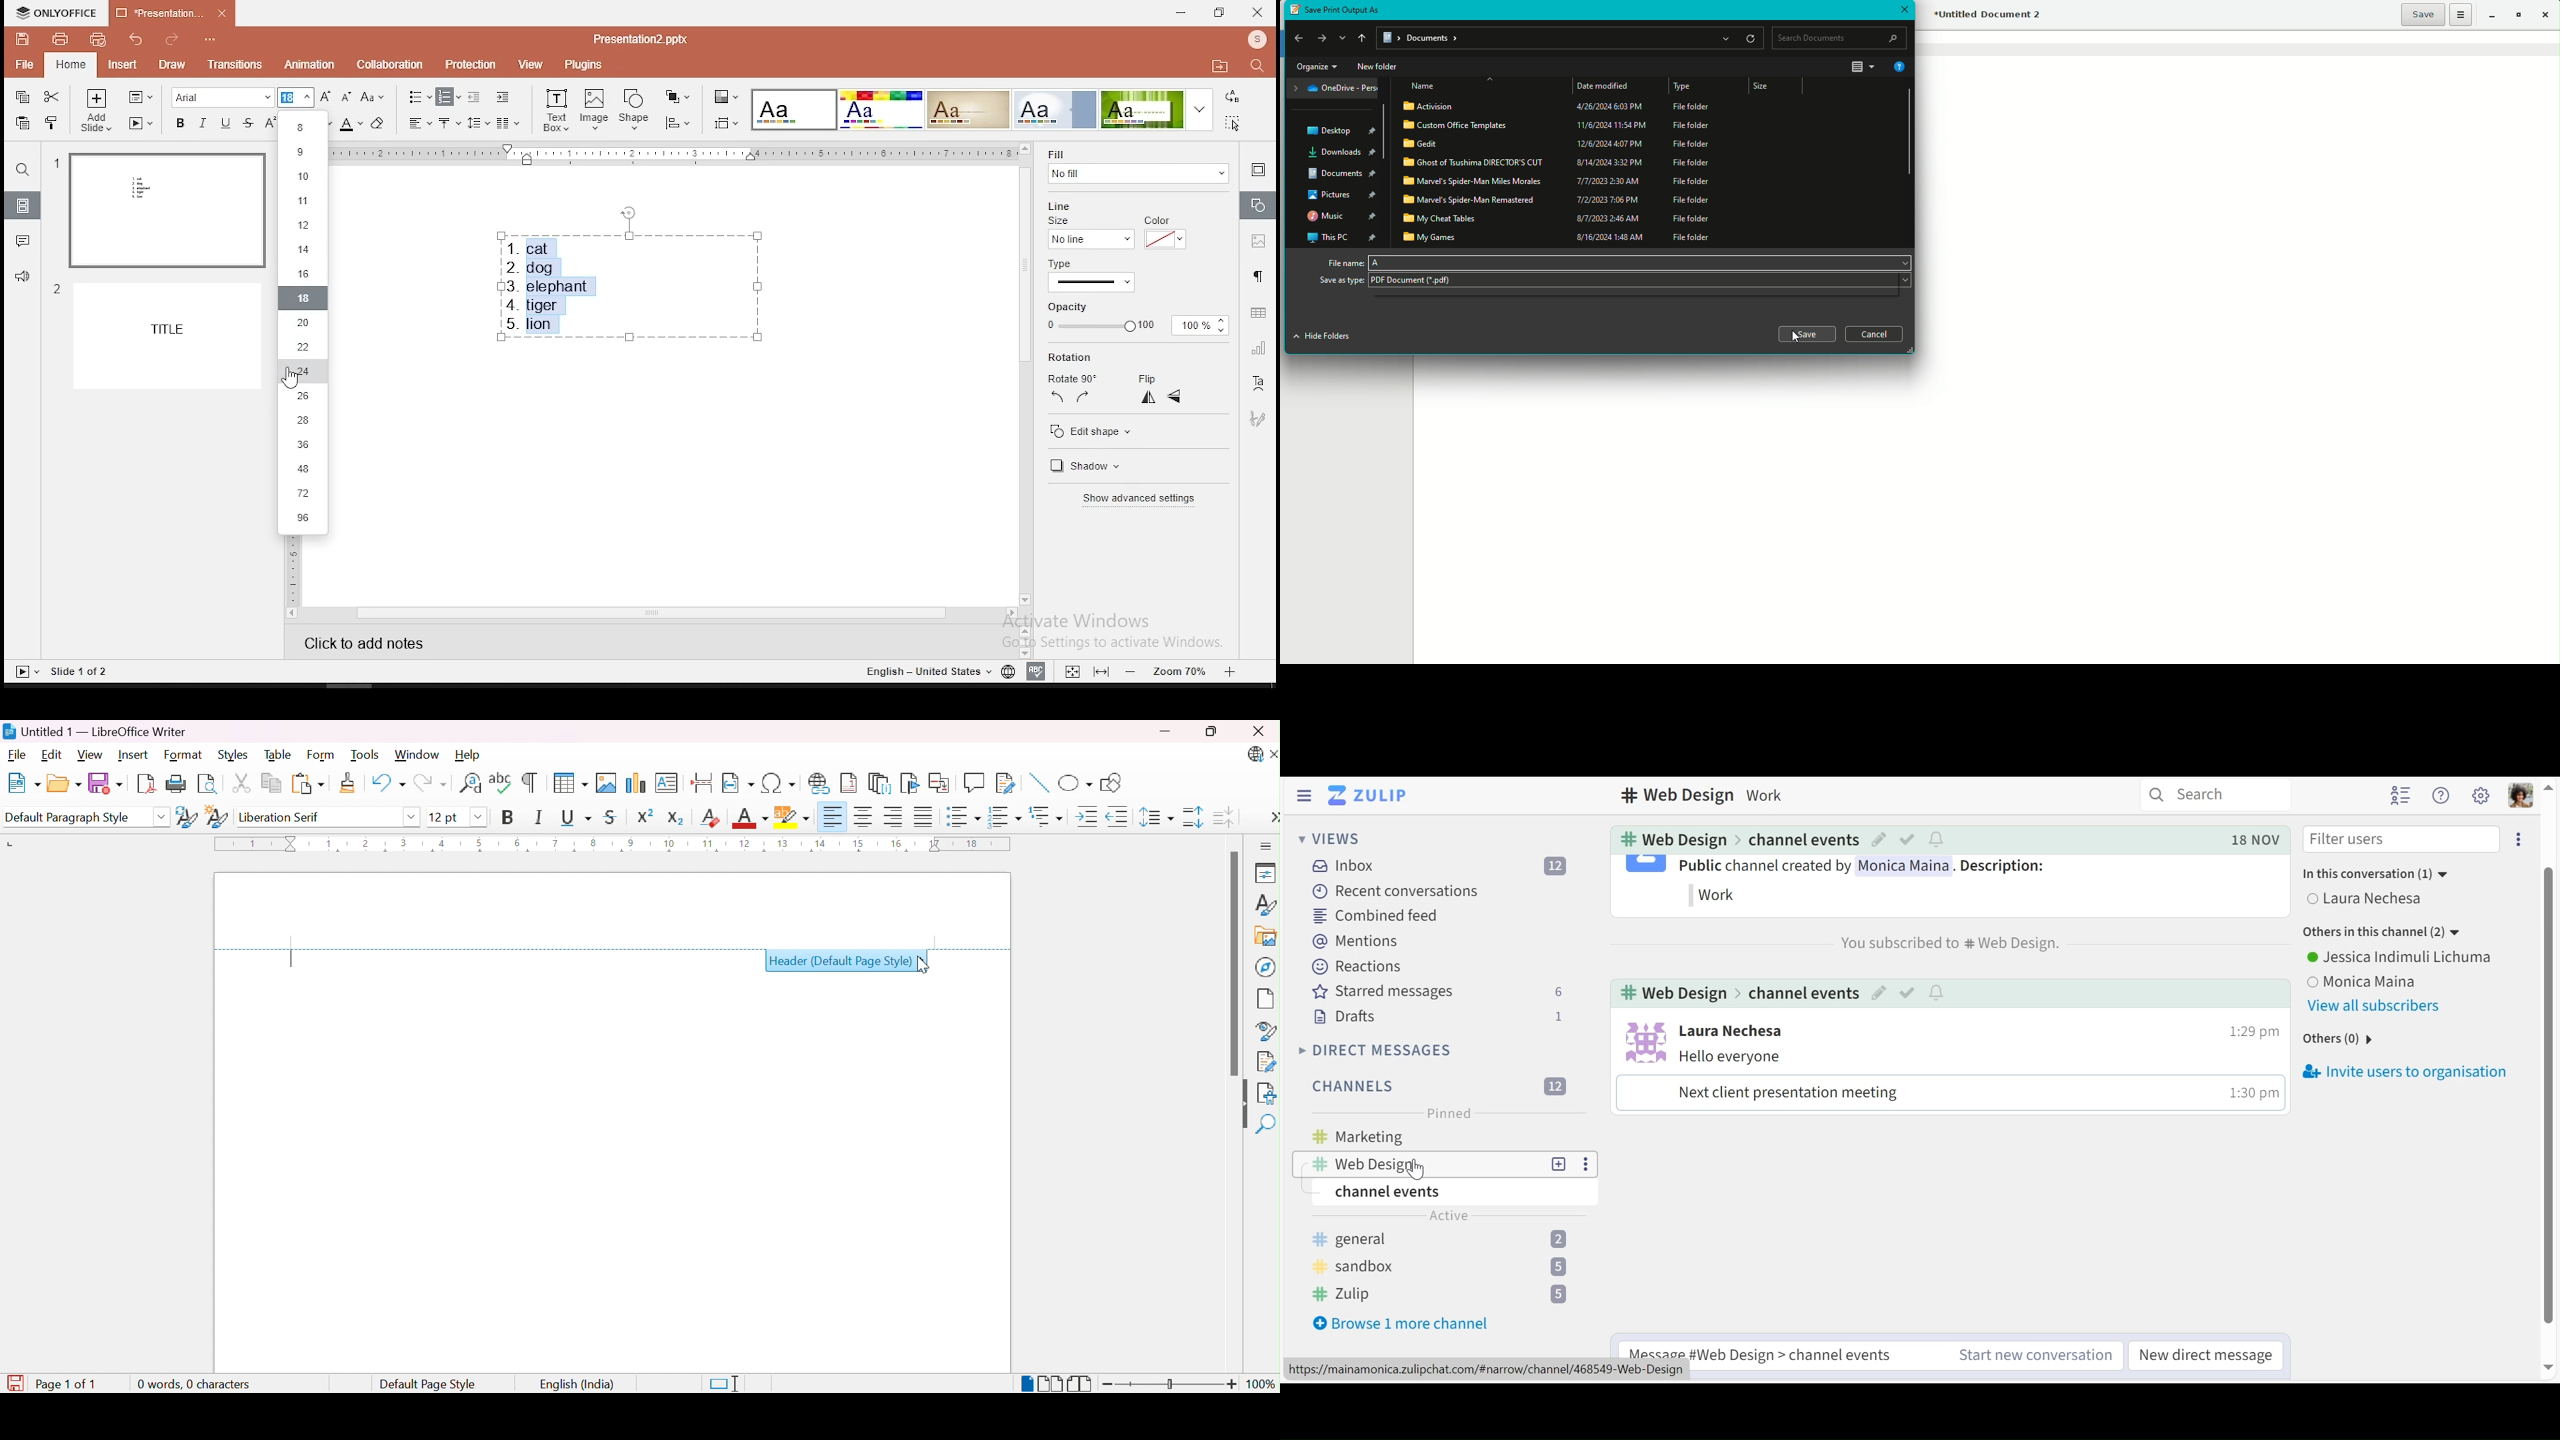  I want to click on Insert special characters, so click(777, 783).